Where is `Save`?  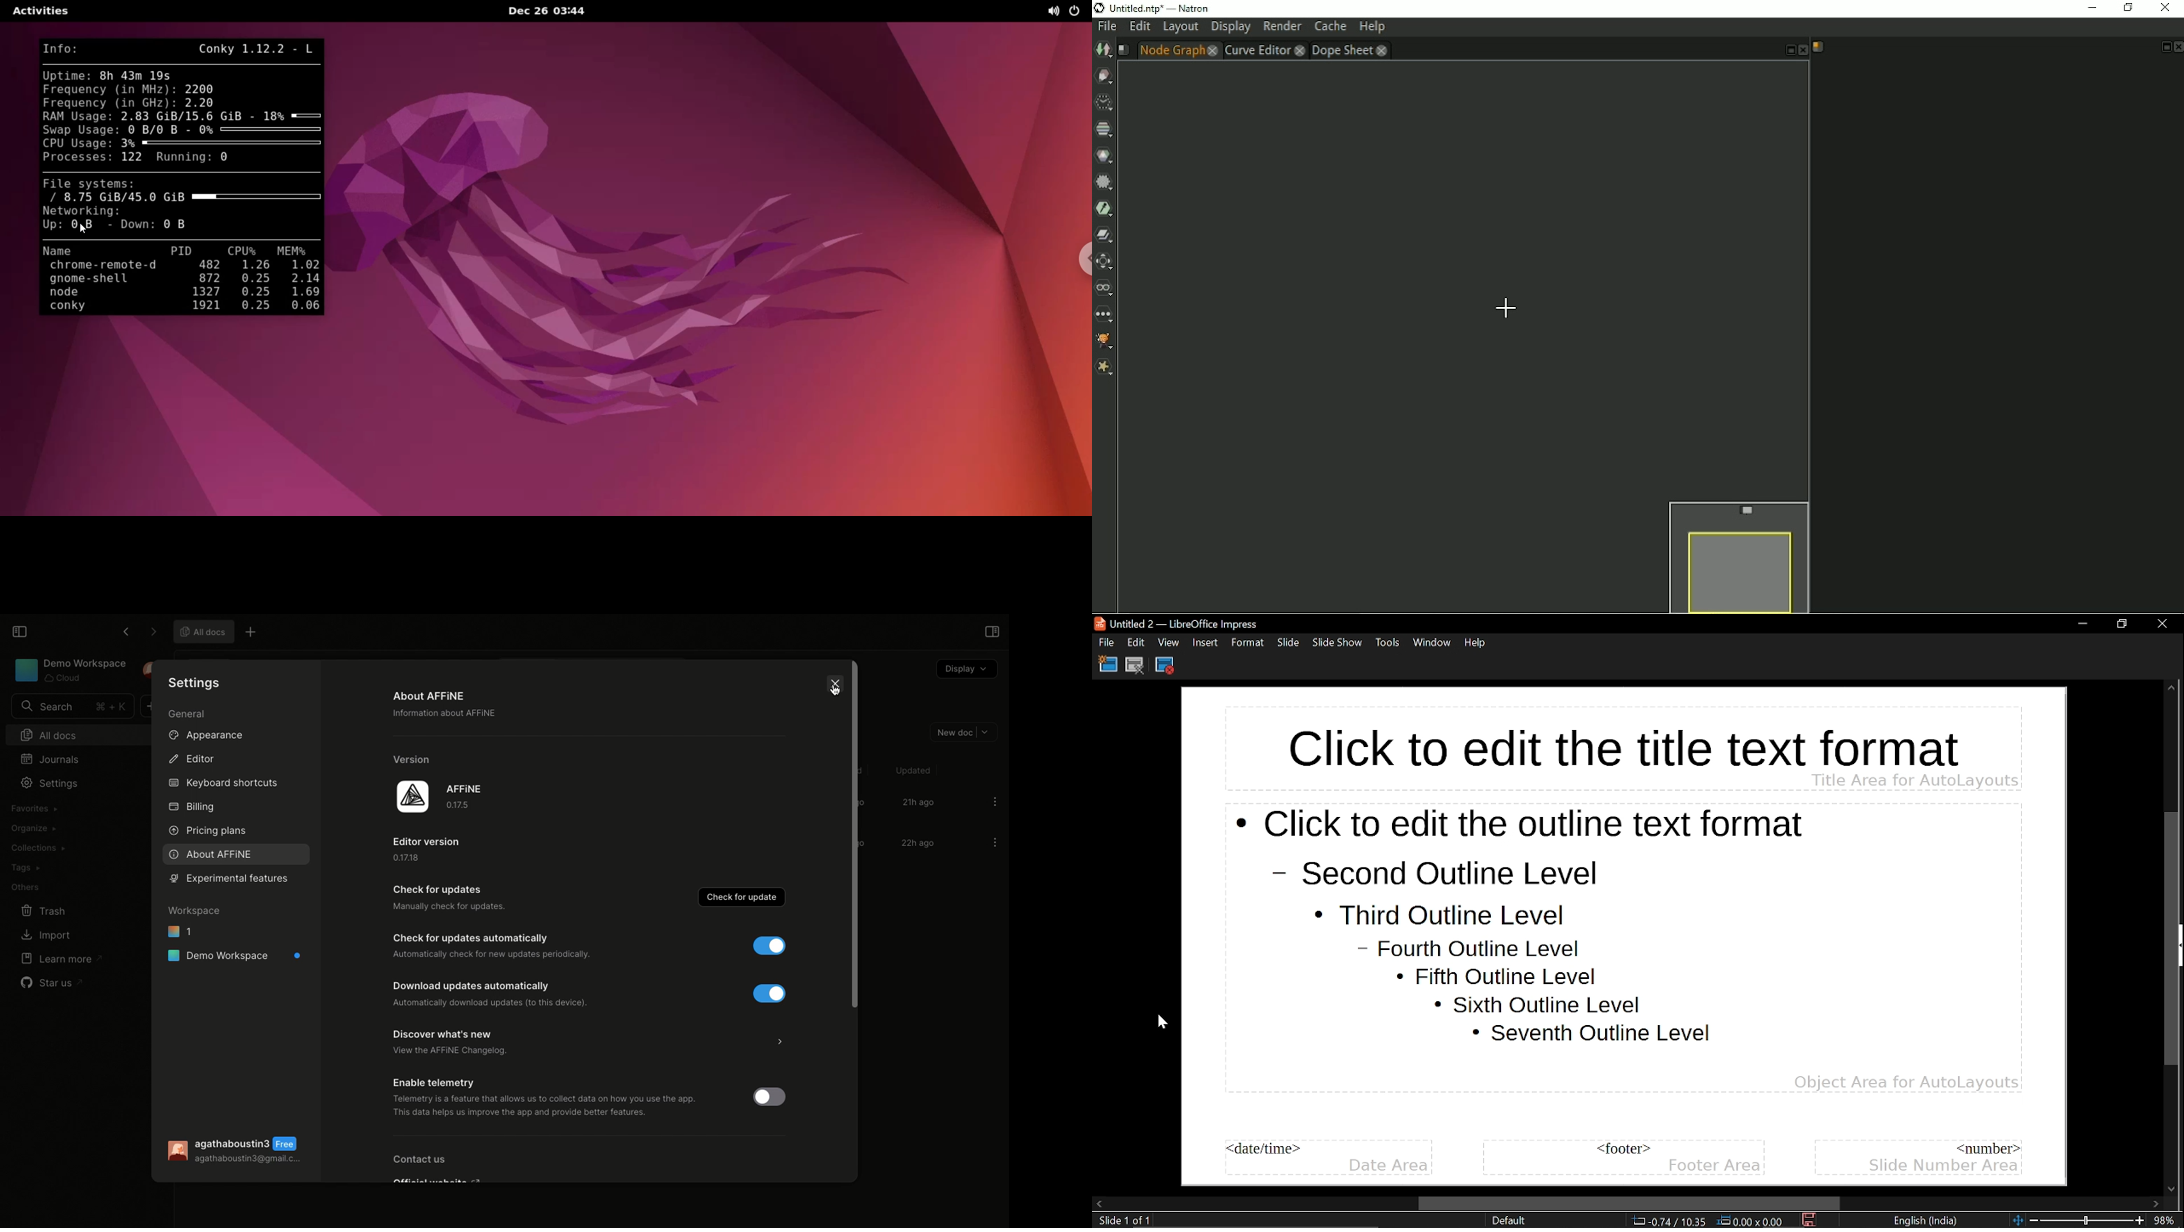
Save is located at coordinates (1812, 1221).